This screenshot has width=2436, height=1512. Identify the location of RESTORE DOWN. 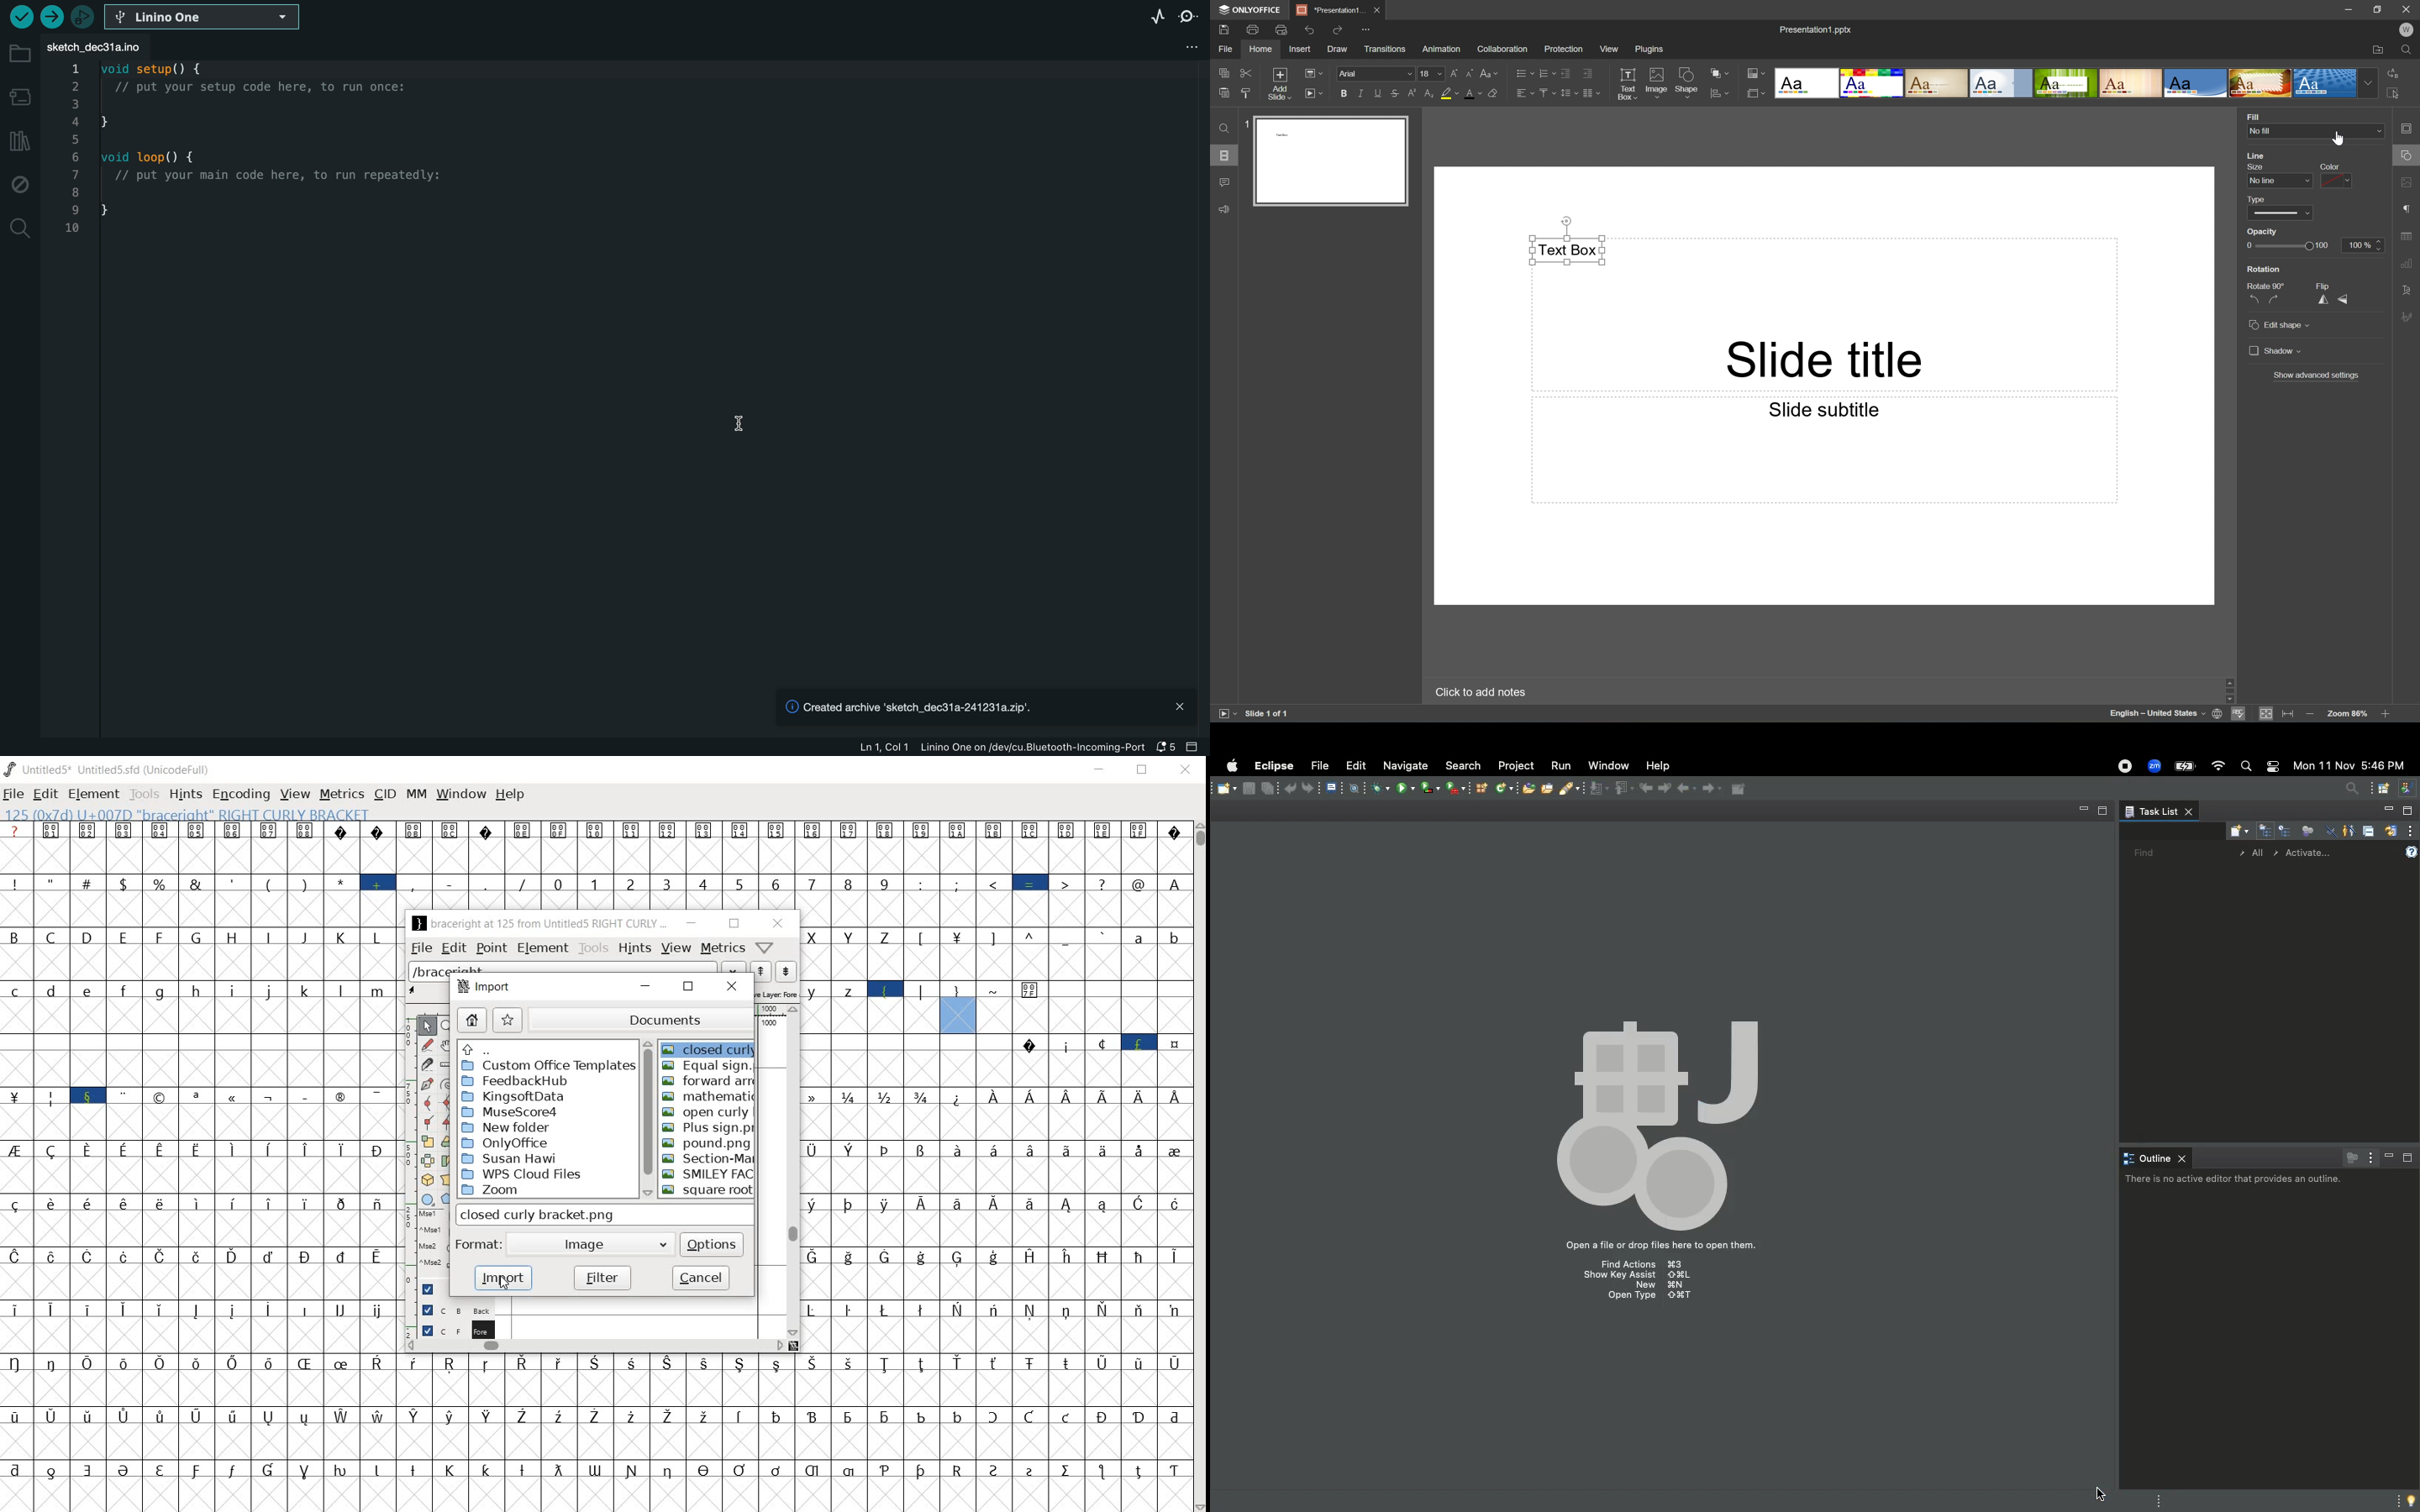
(1145, 771).